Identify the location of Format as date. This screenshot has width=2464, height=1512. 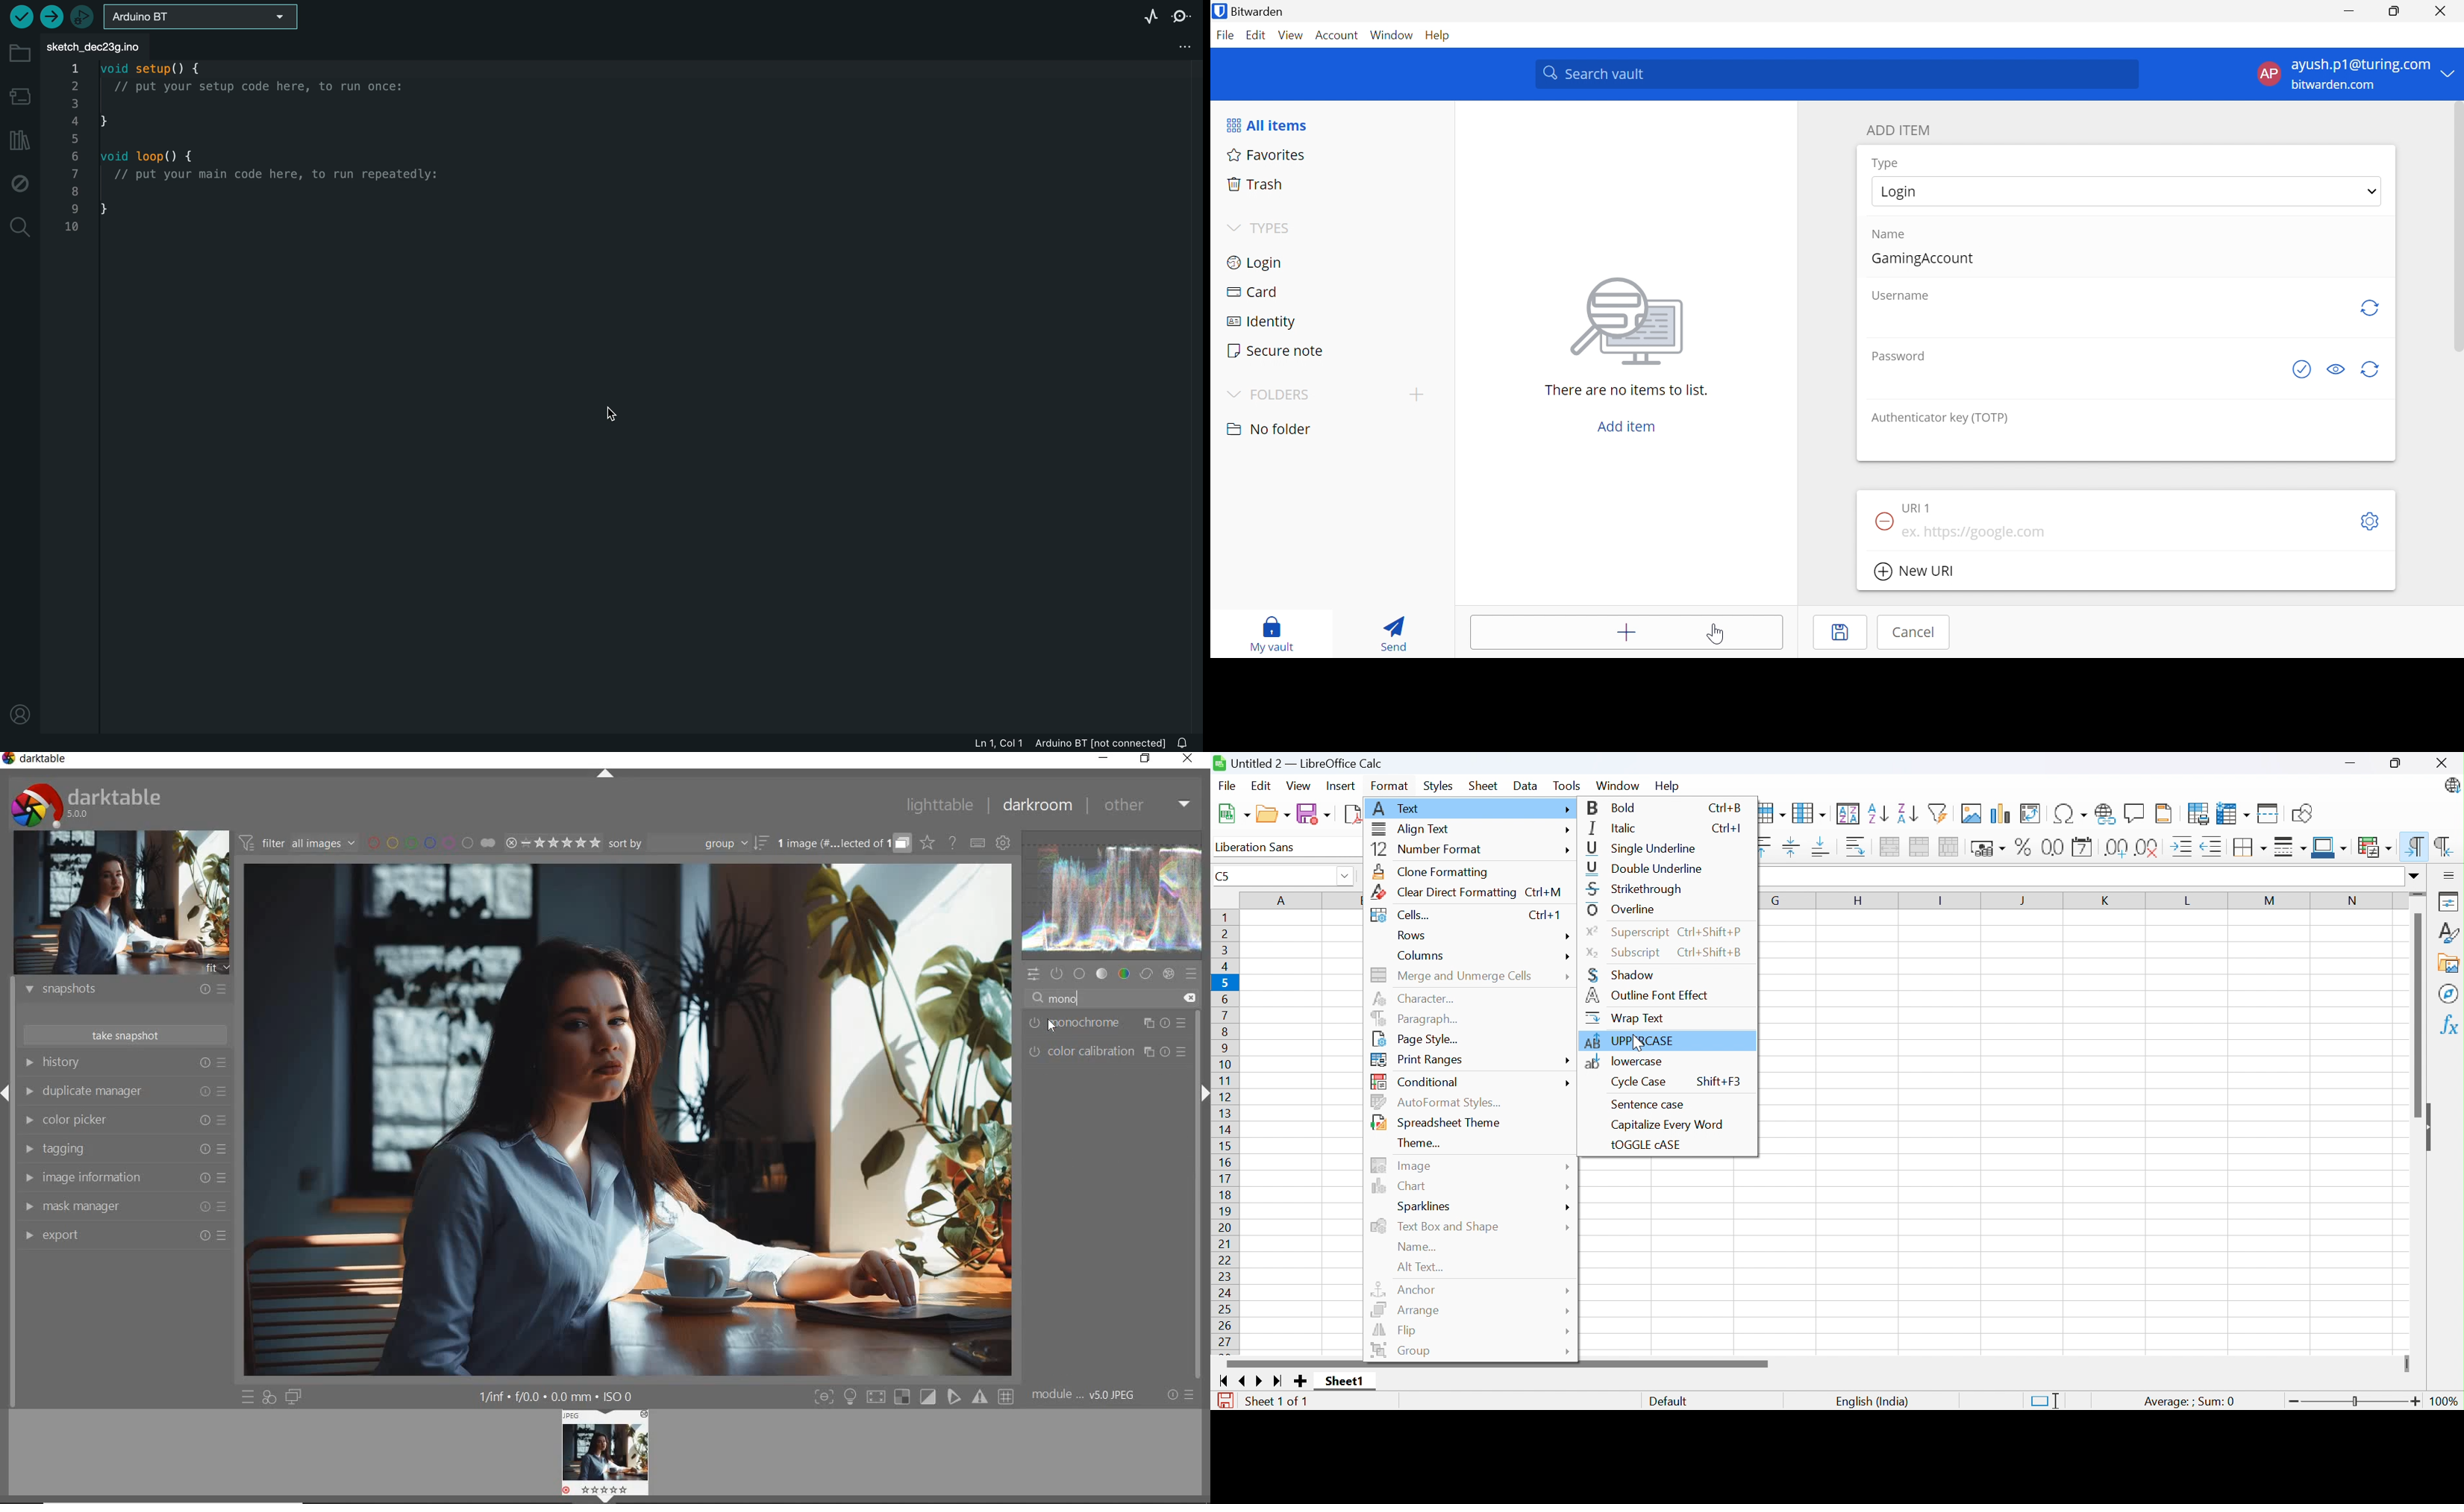
(2084, 847).